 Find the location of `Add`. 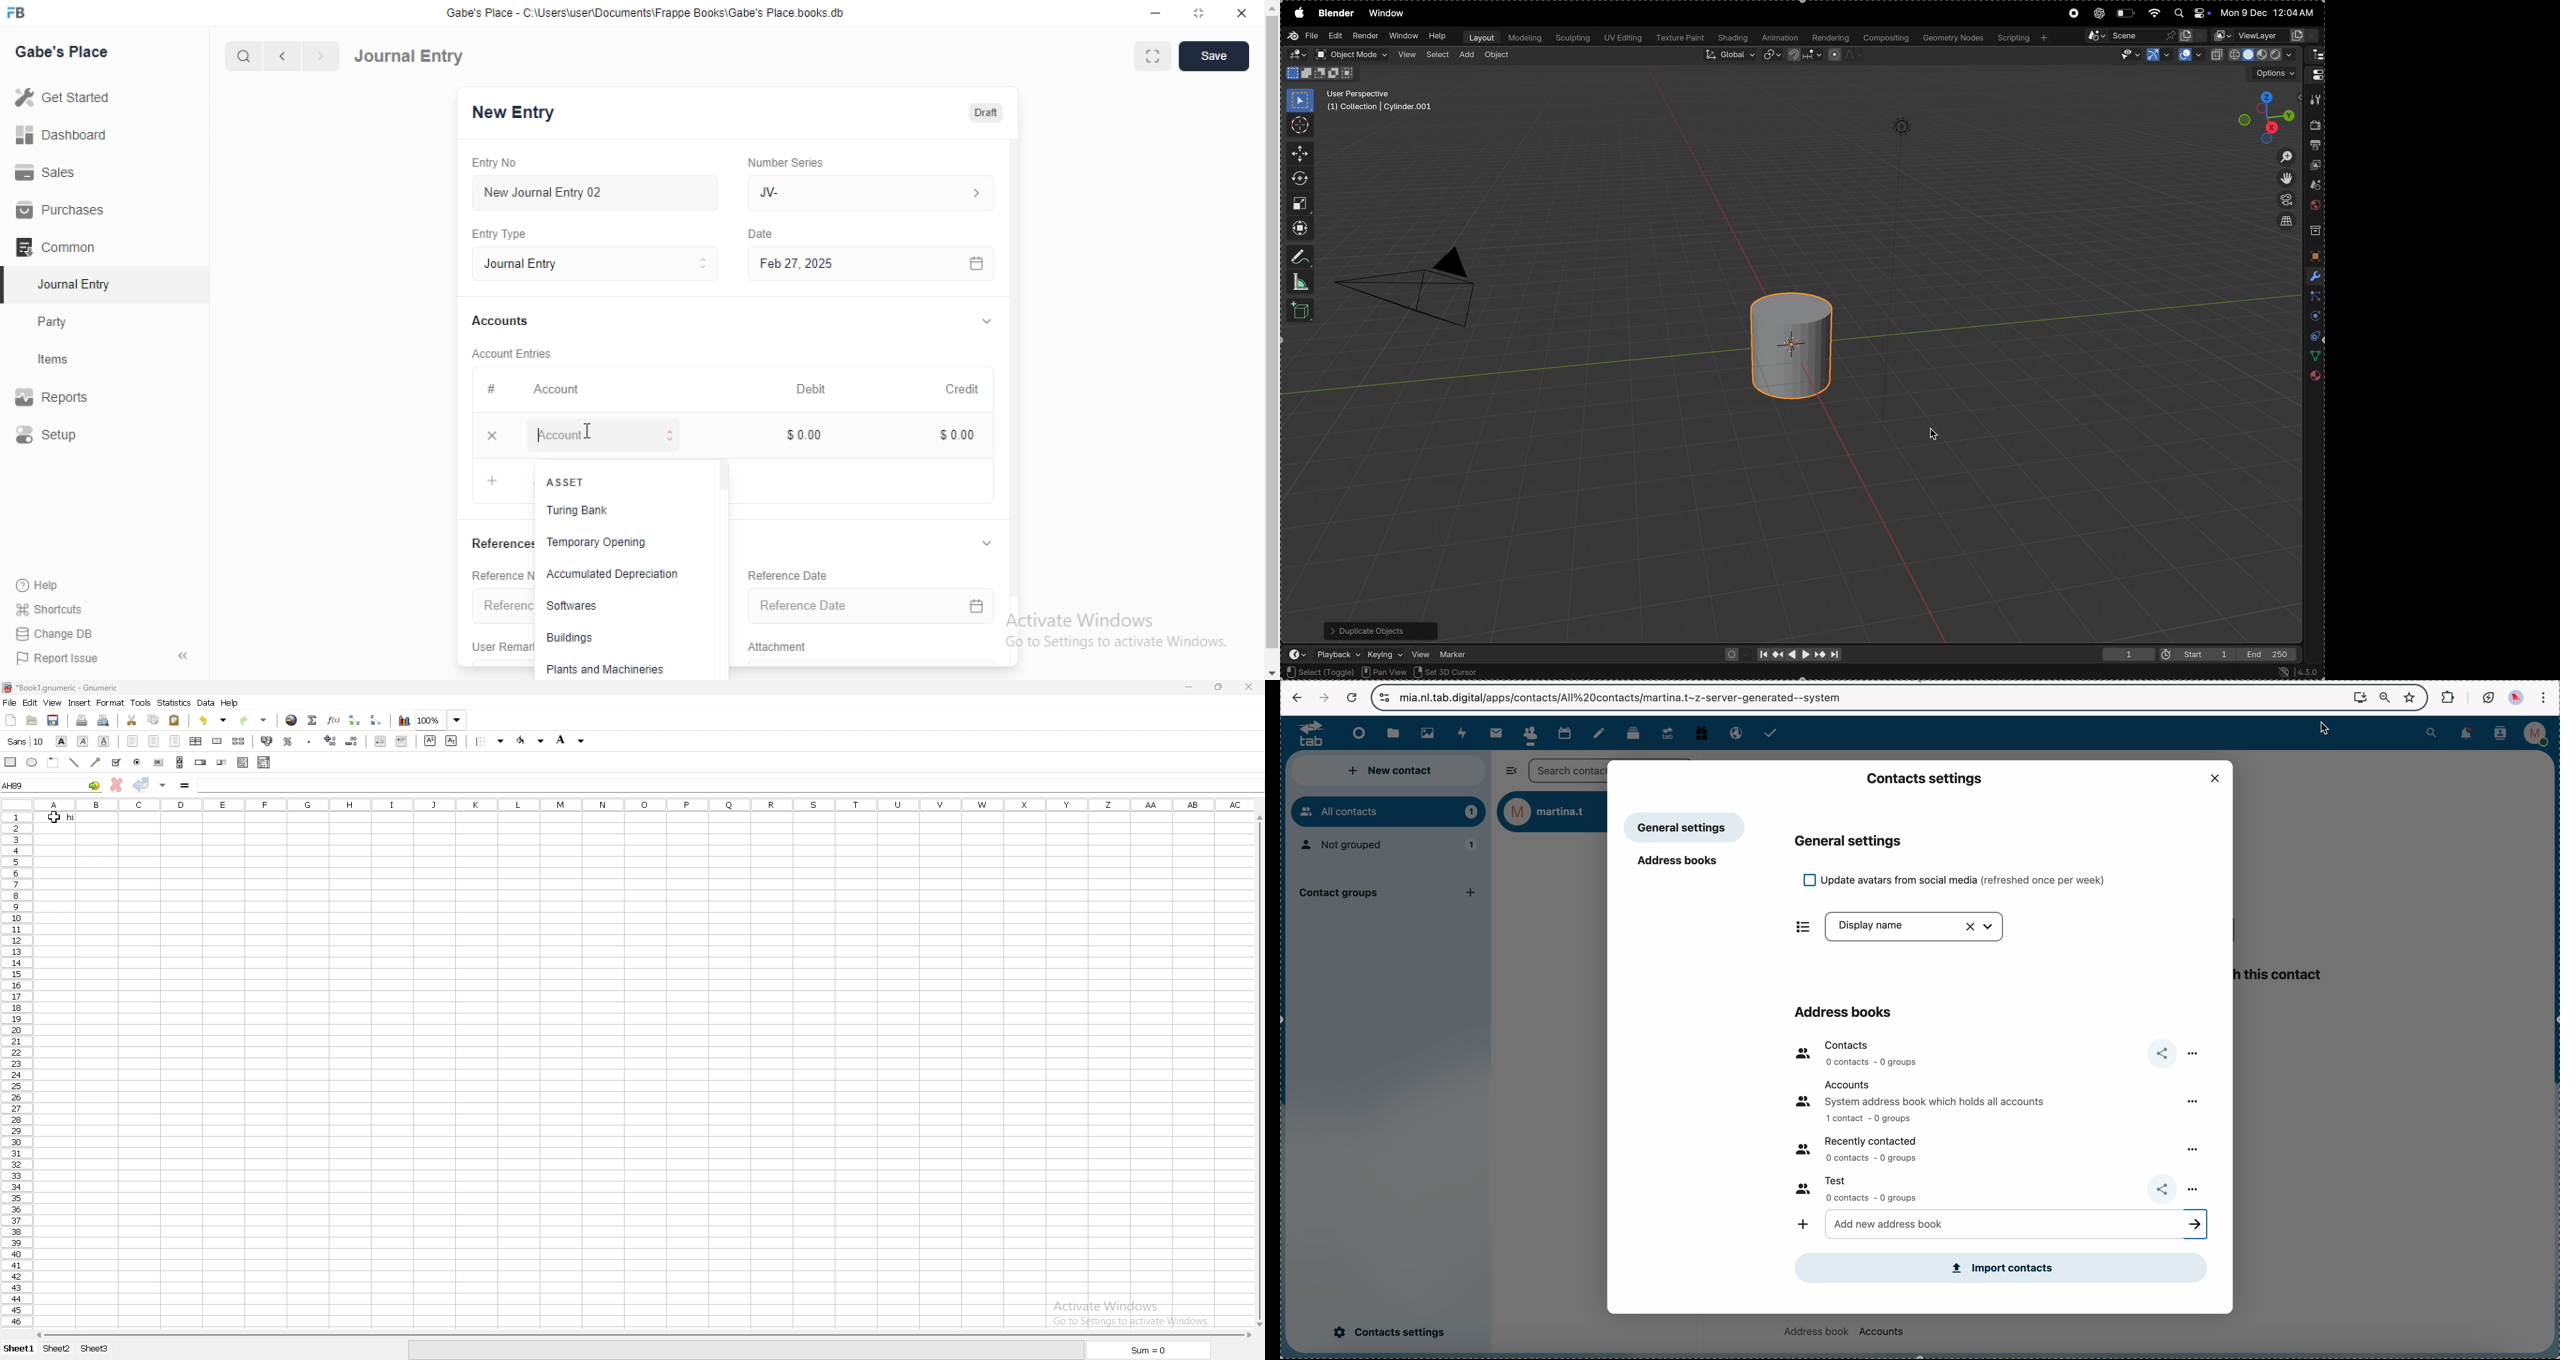

Add is located at coordinates (492, 480).